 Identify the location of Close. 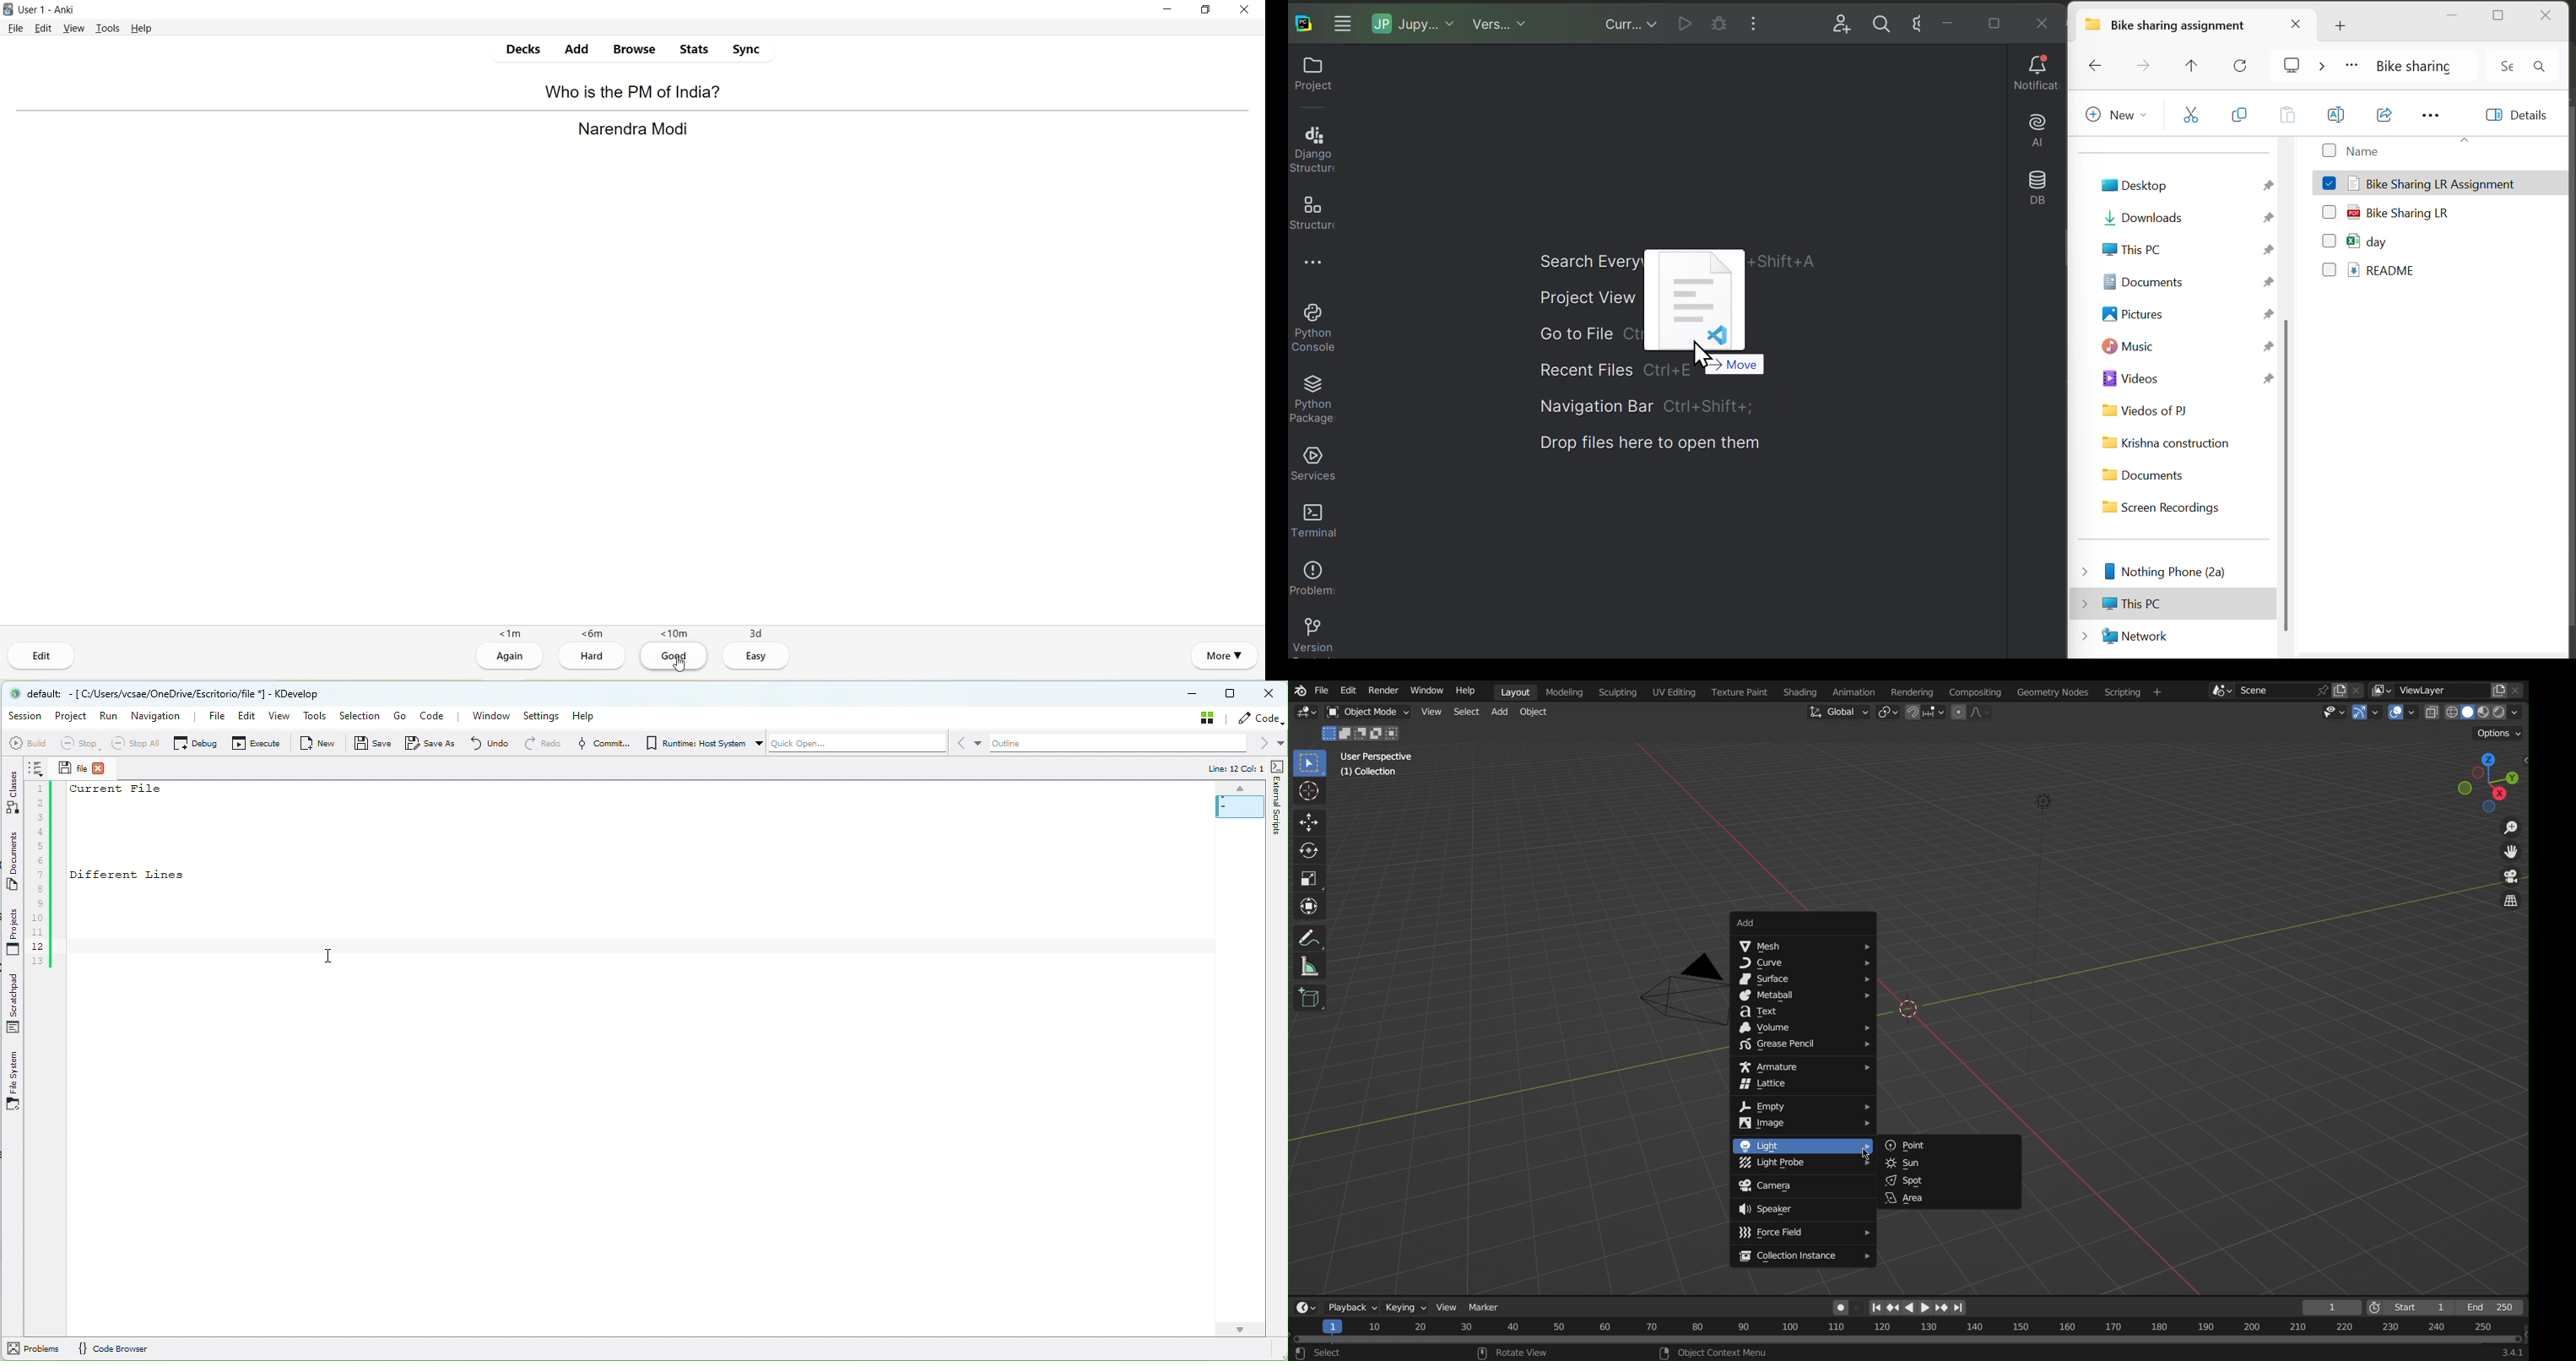
(1246, 9).